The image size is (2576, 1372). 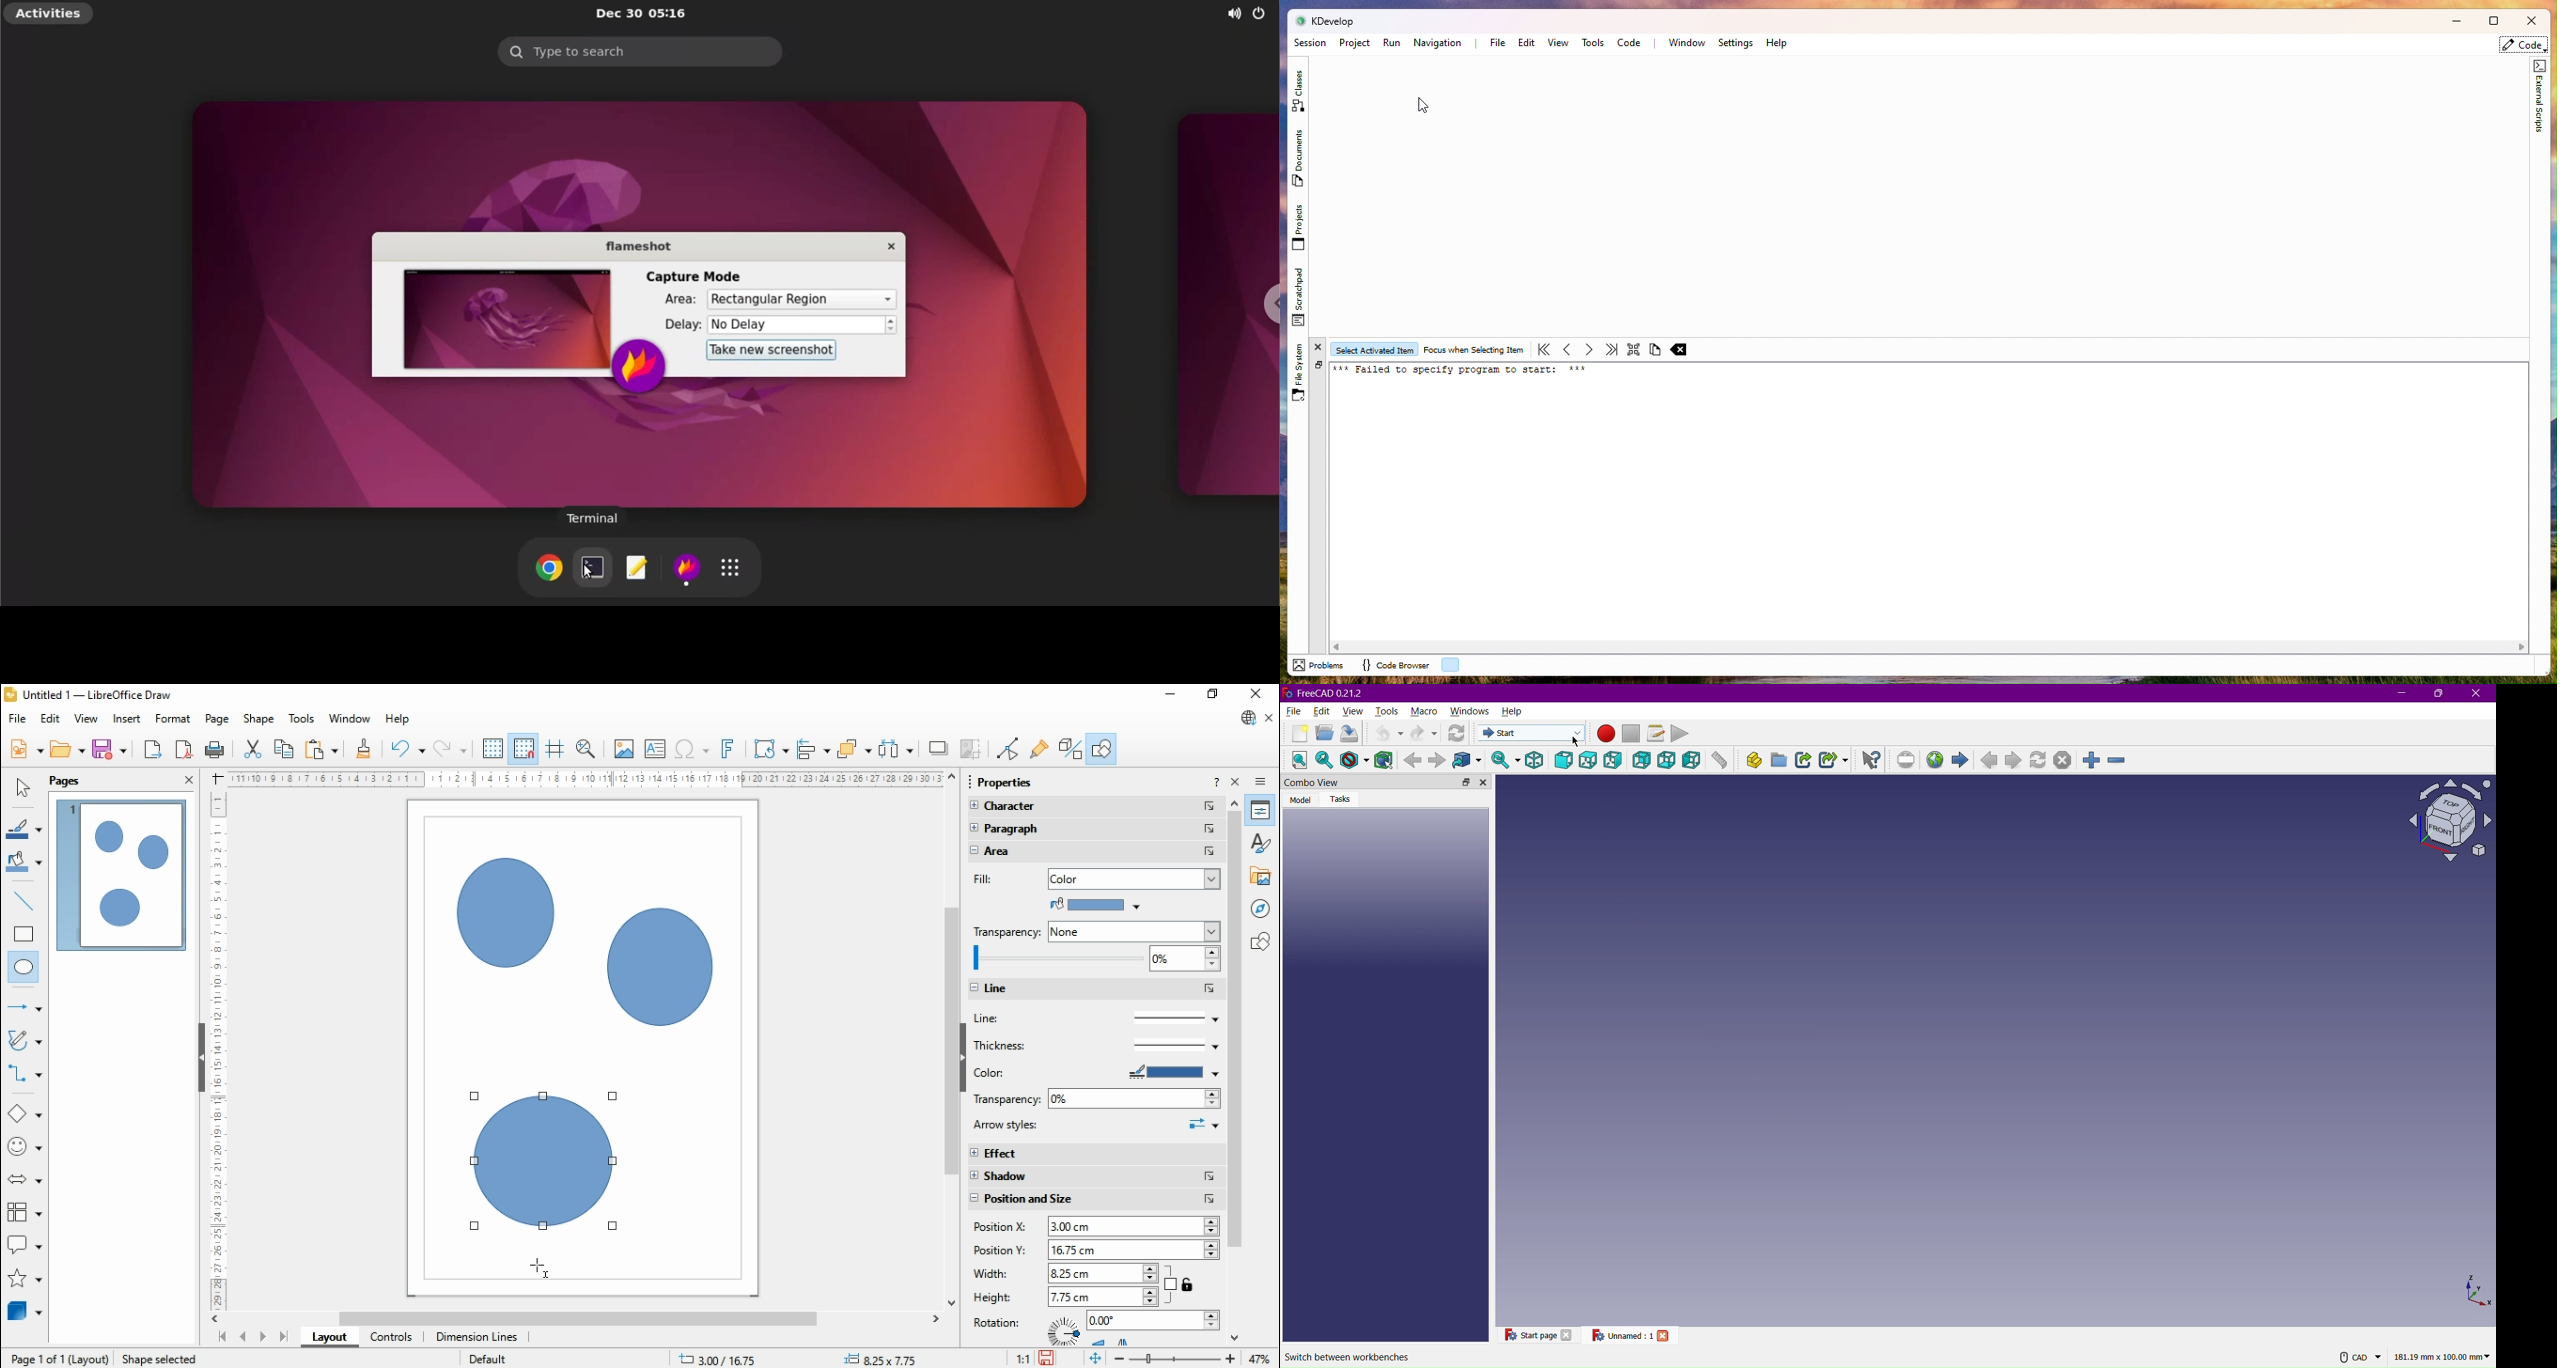 What do you see at coordinates (1101, 748) in the screenshot?
I see `show draw functions` at bounding box center [1101, 748].